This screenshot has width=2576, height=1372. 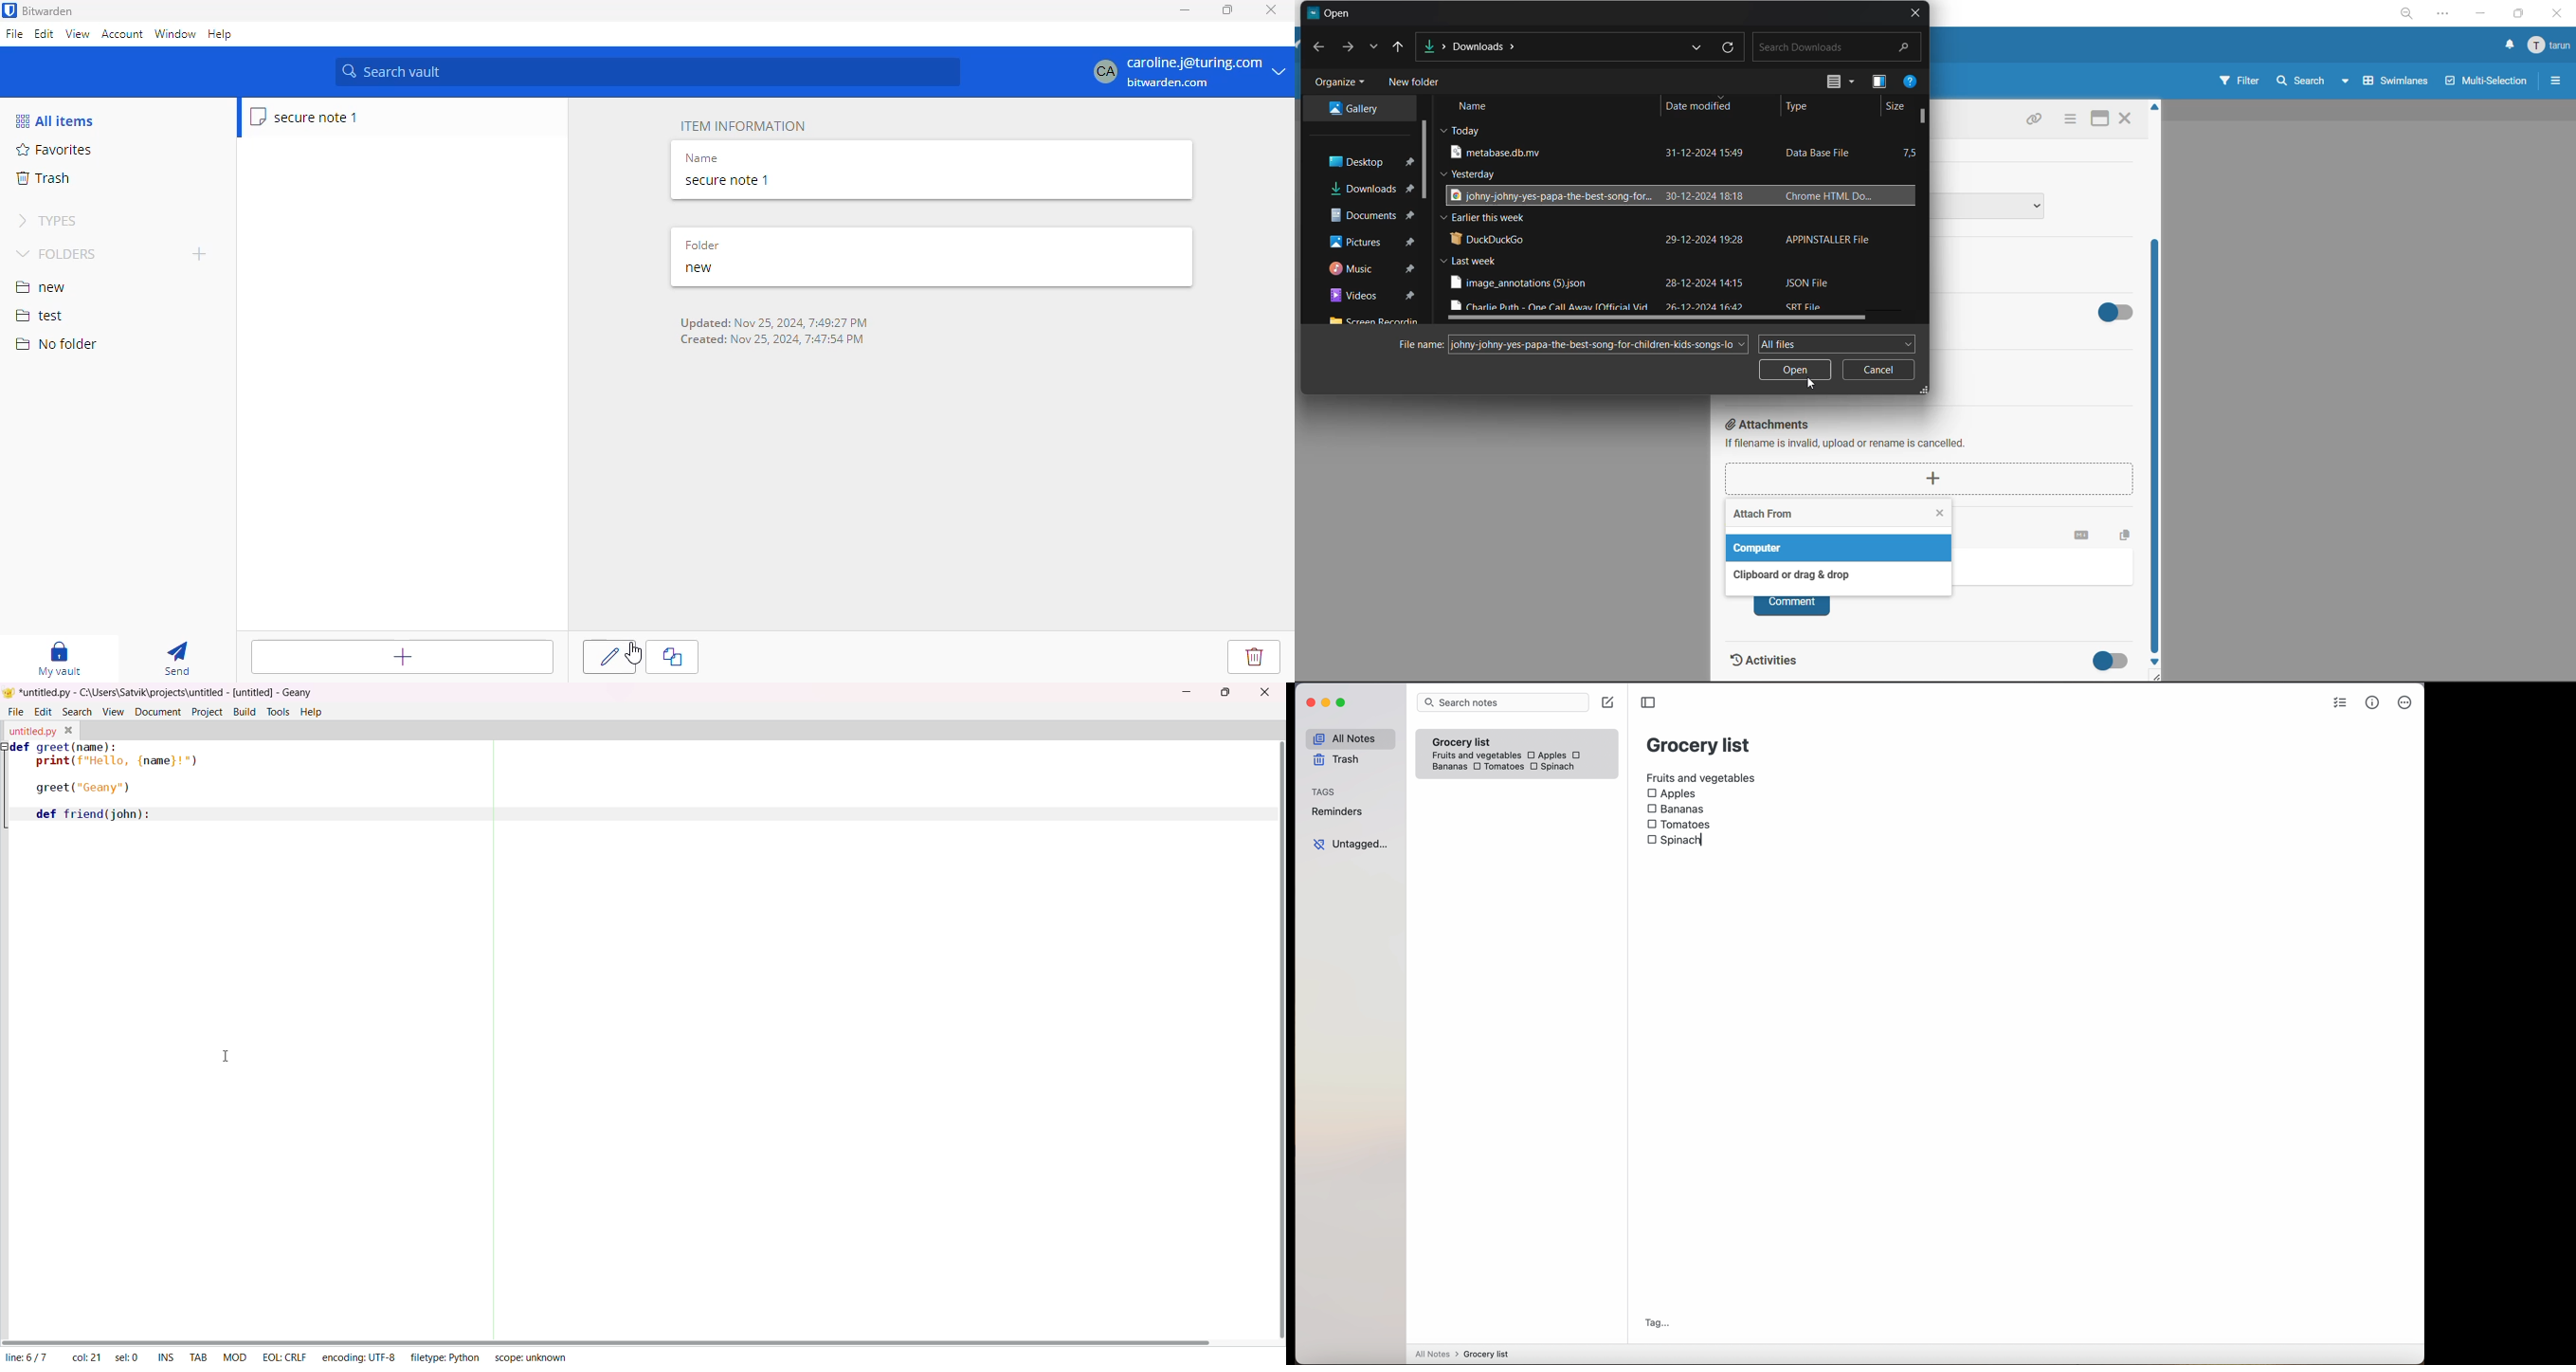 What do you see at coordinates (1662, 238) in the screenshot?
I see `file with date and type` at bounding box center [1662, 238].